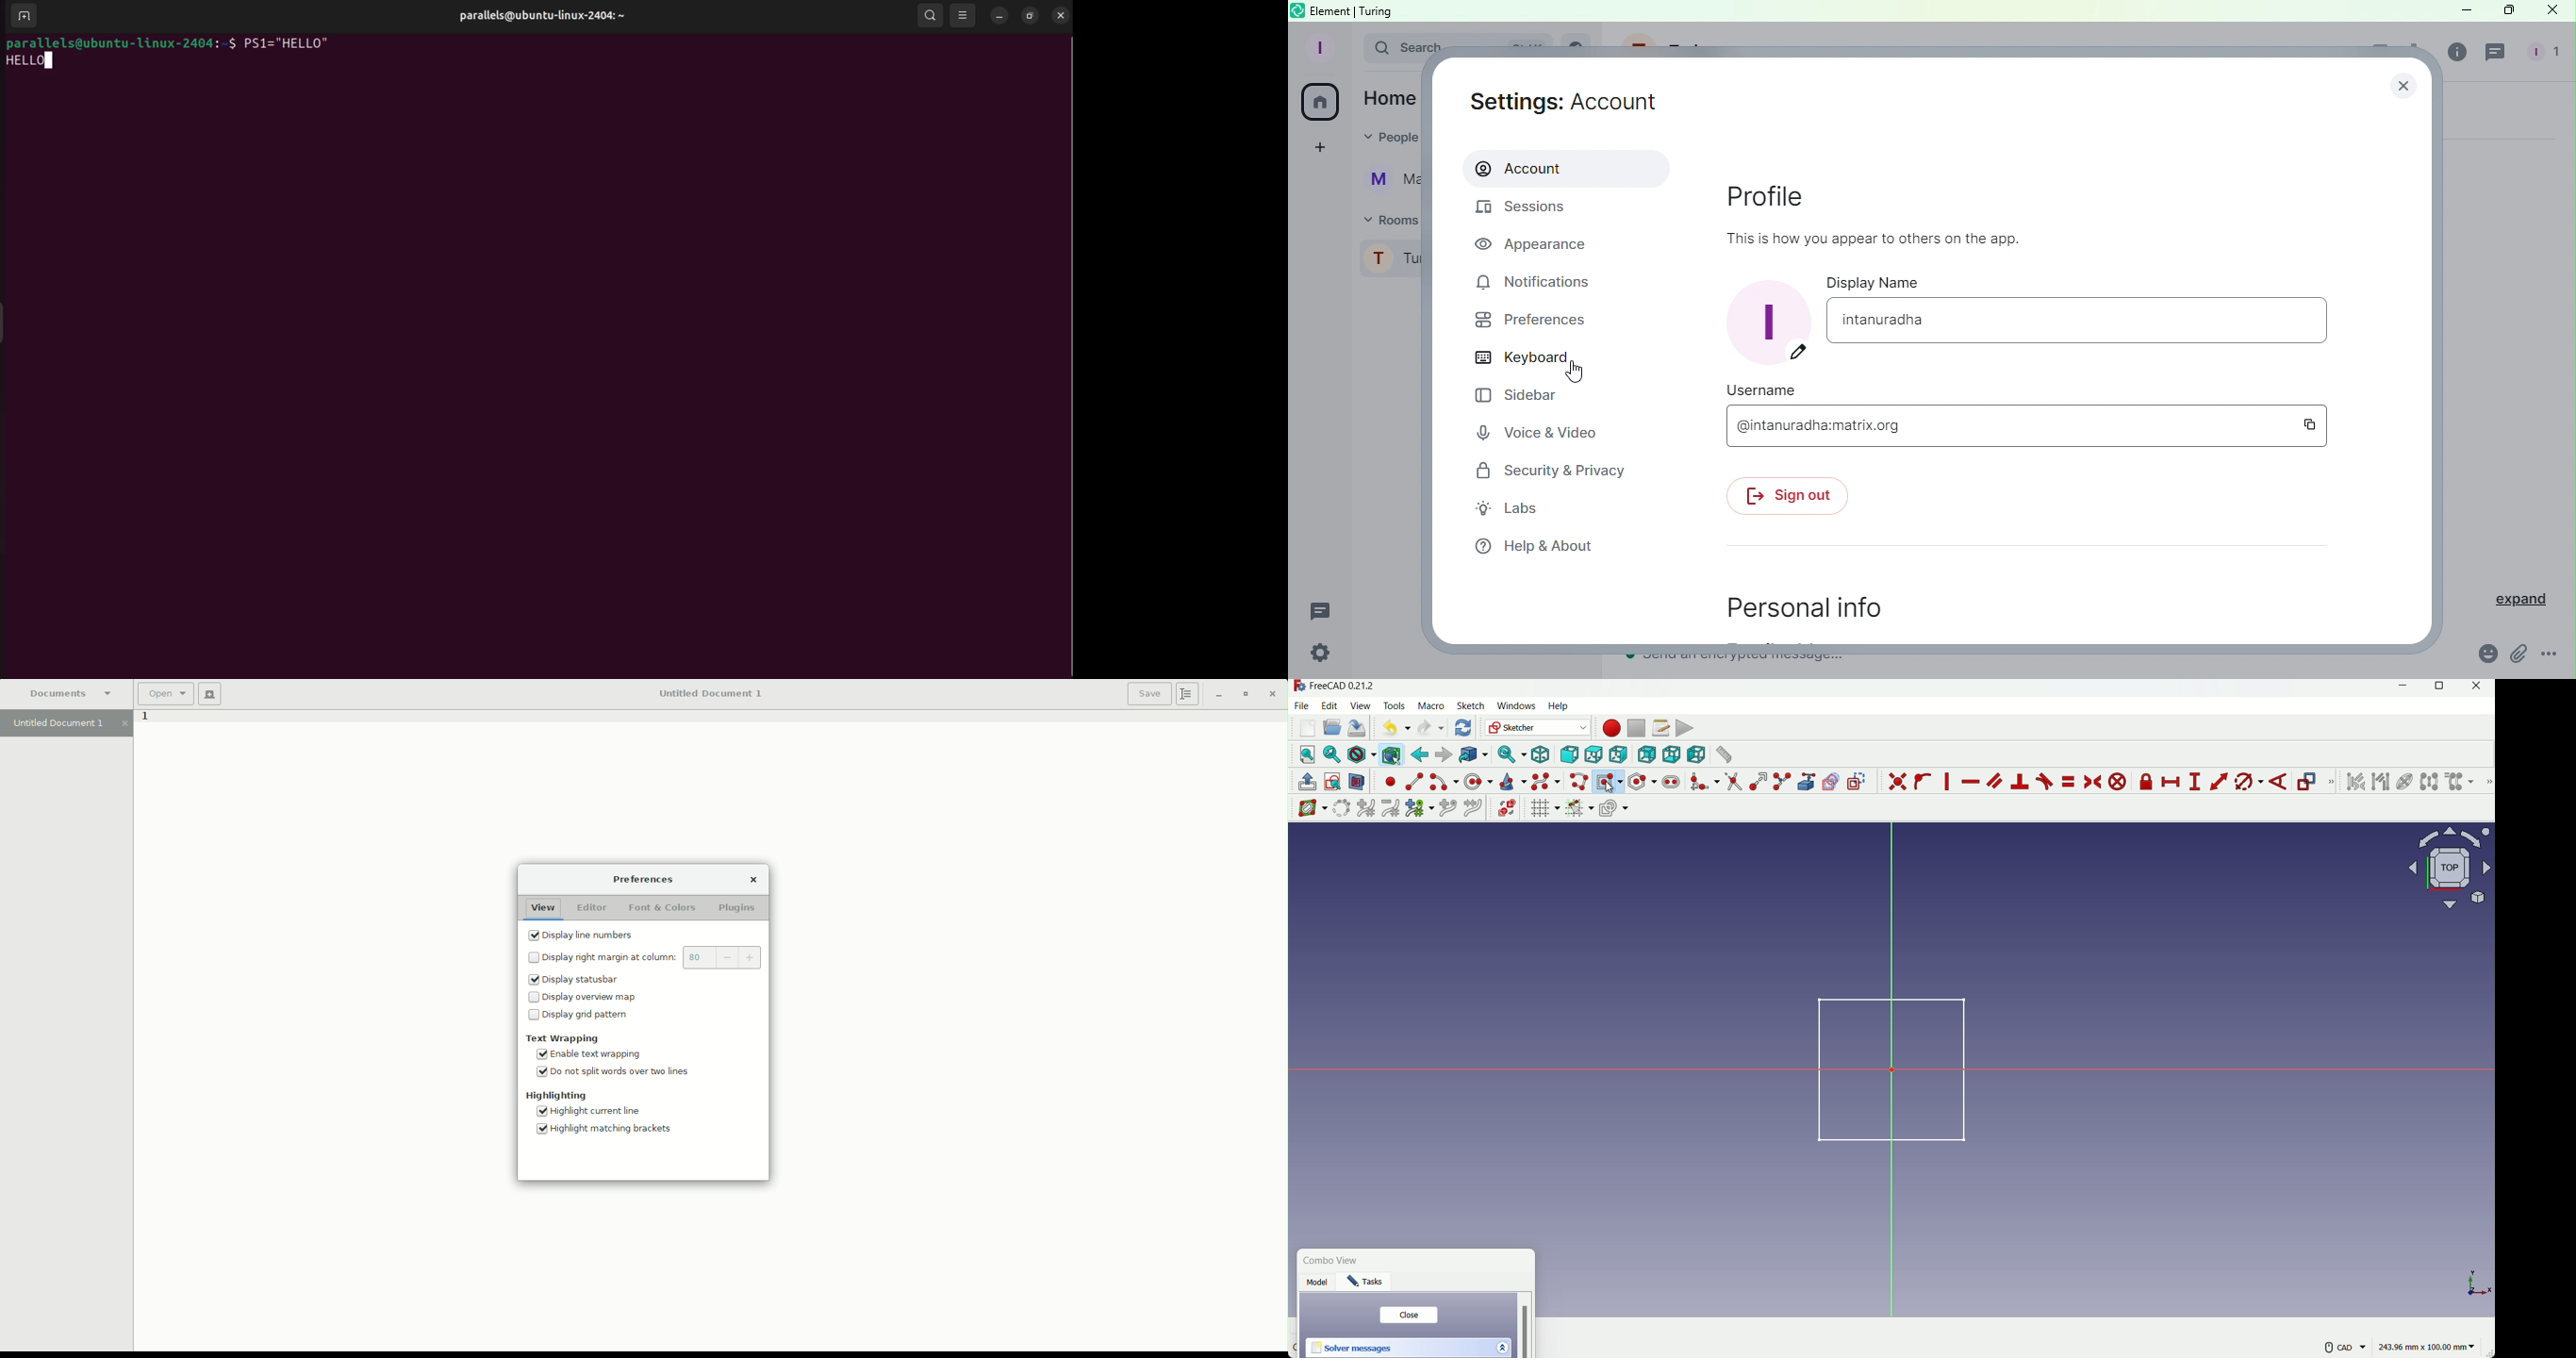 The image size is (2576, 1372). Describe the element at coordinates (1419, 807) in the screenshot. I see `modify knot multiplicity` at that location.